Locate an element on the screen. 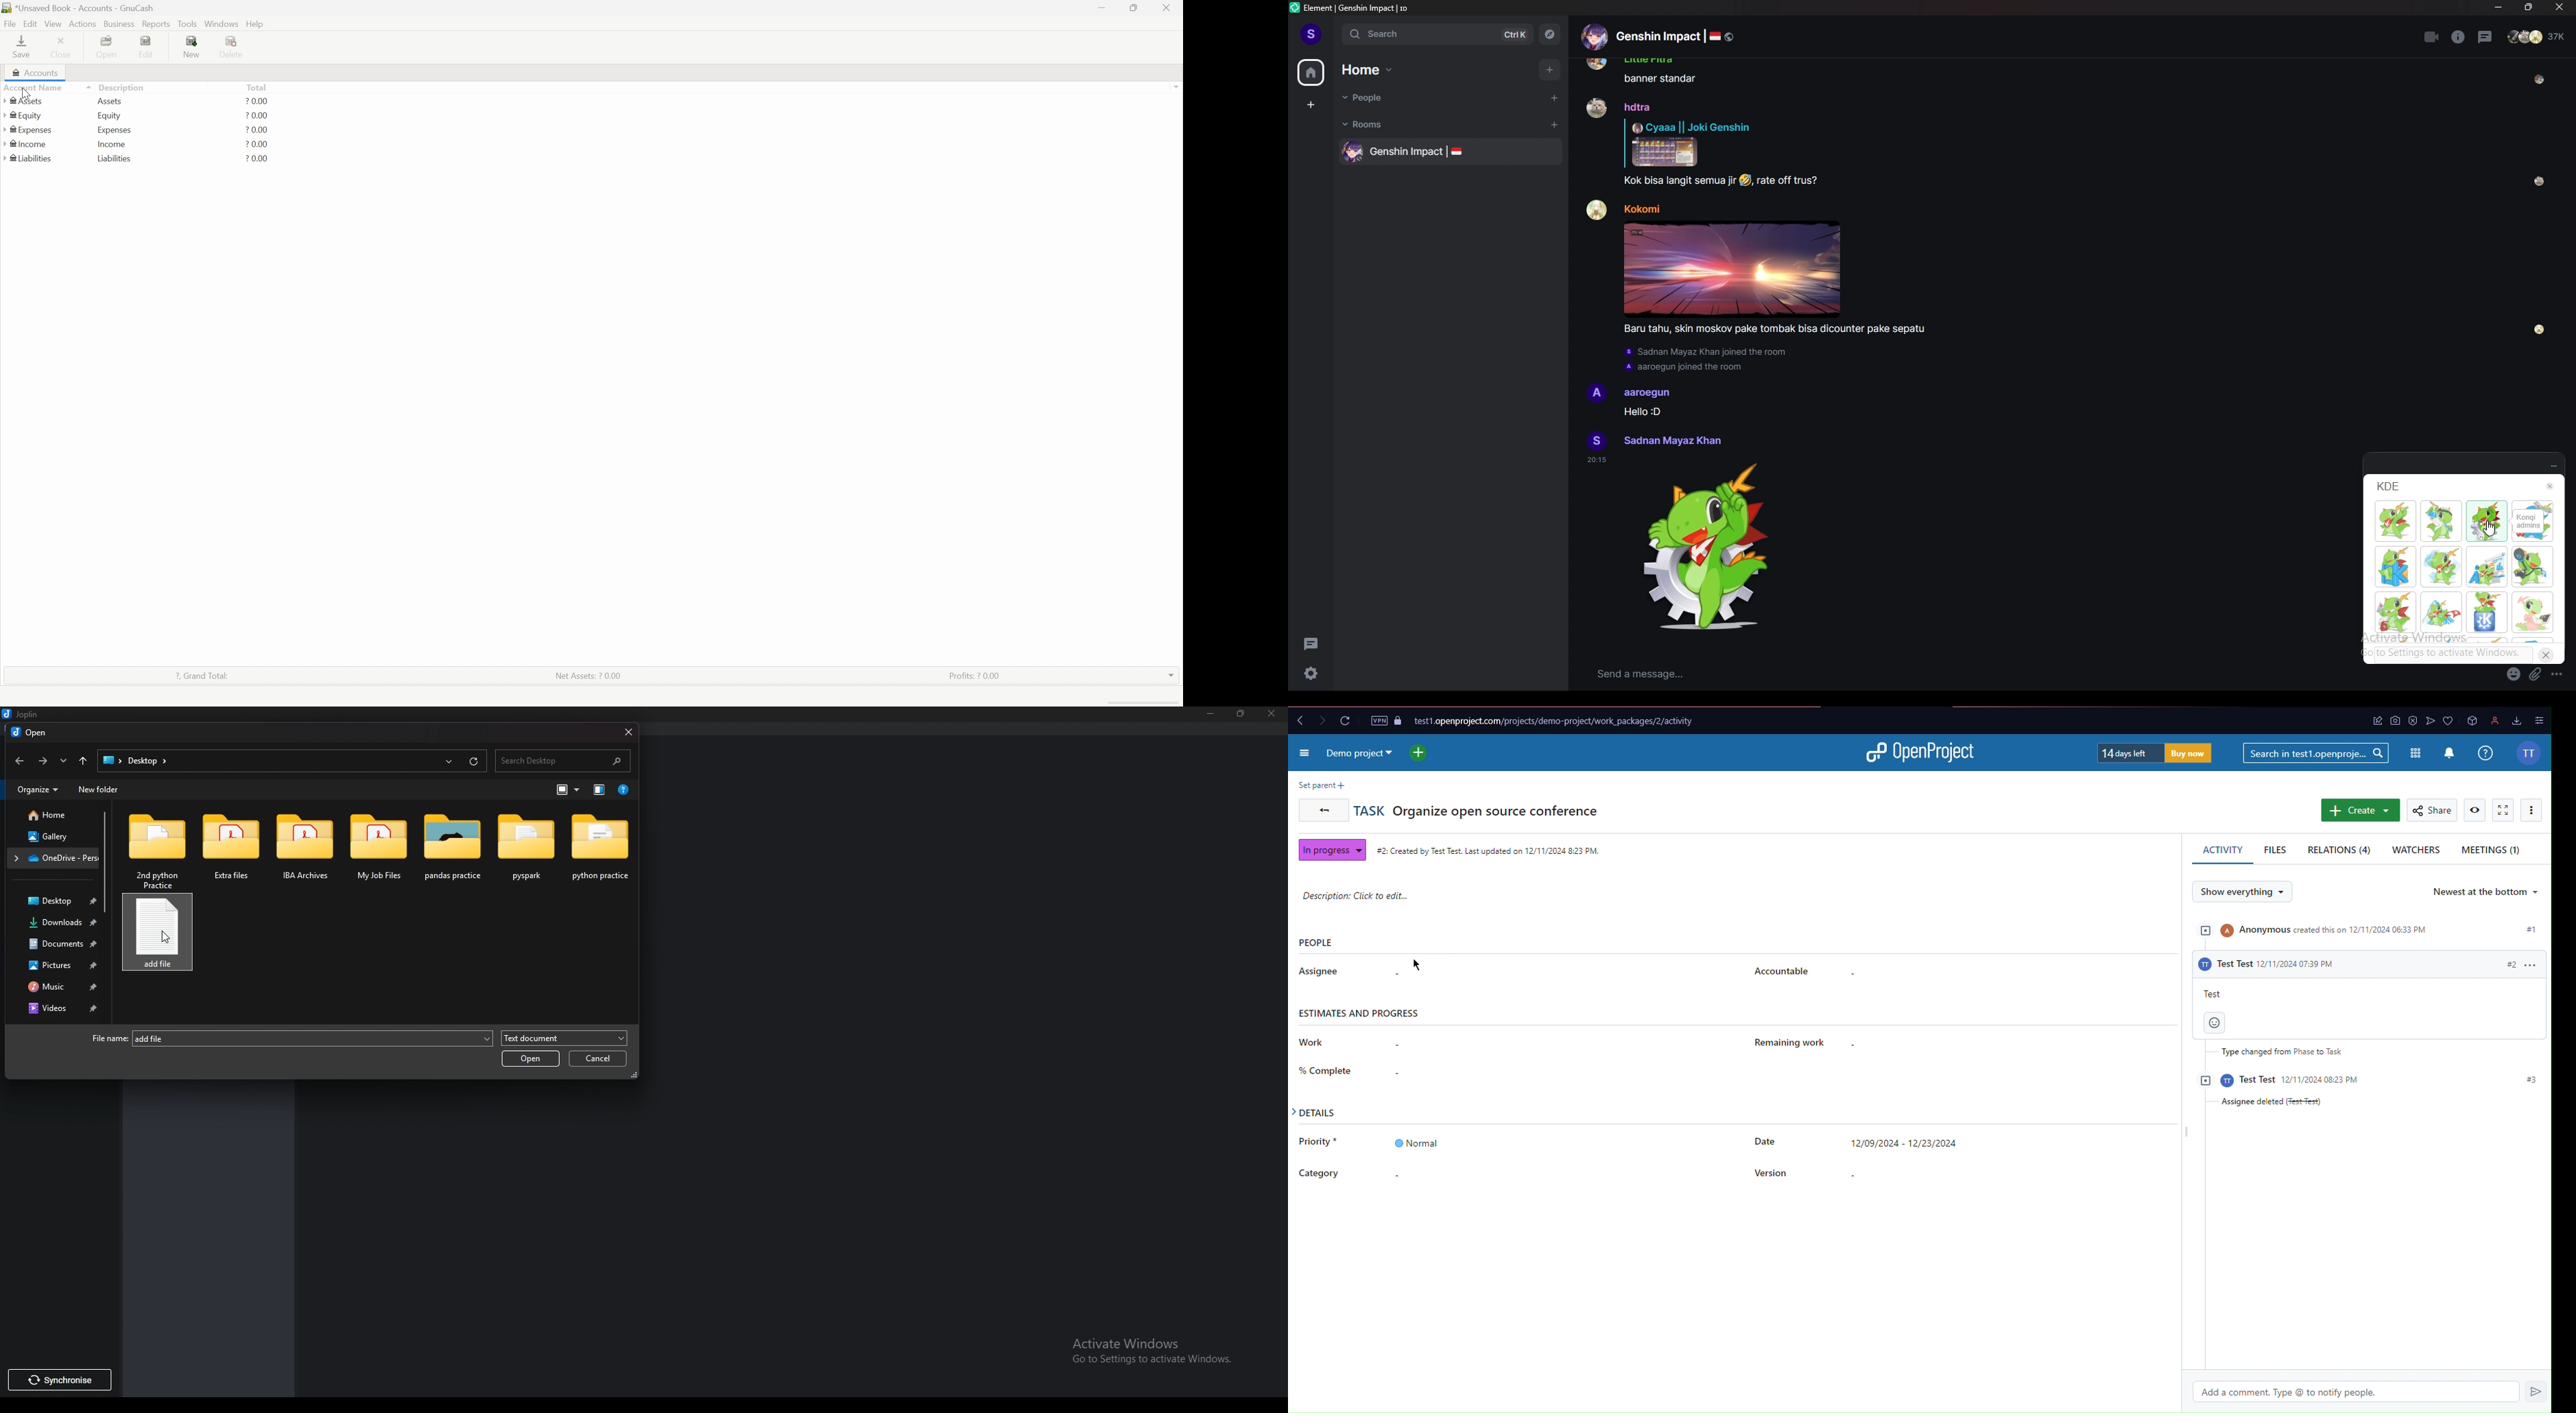 This screenshot has width=2576, height=1428. home is located at coordinates (1375, 70).